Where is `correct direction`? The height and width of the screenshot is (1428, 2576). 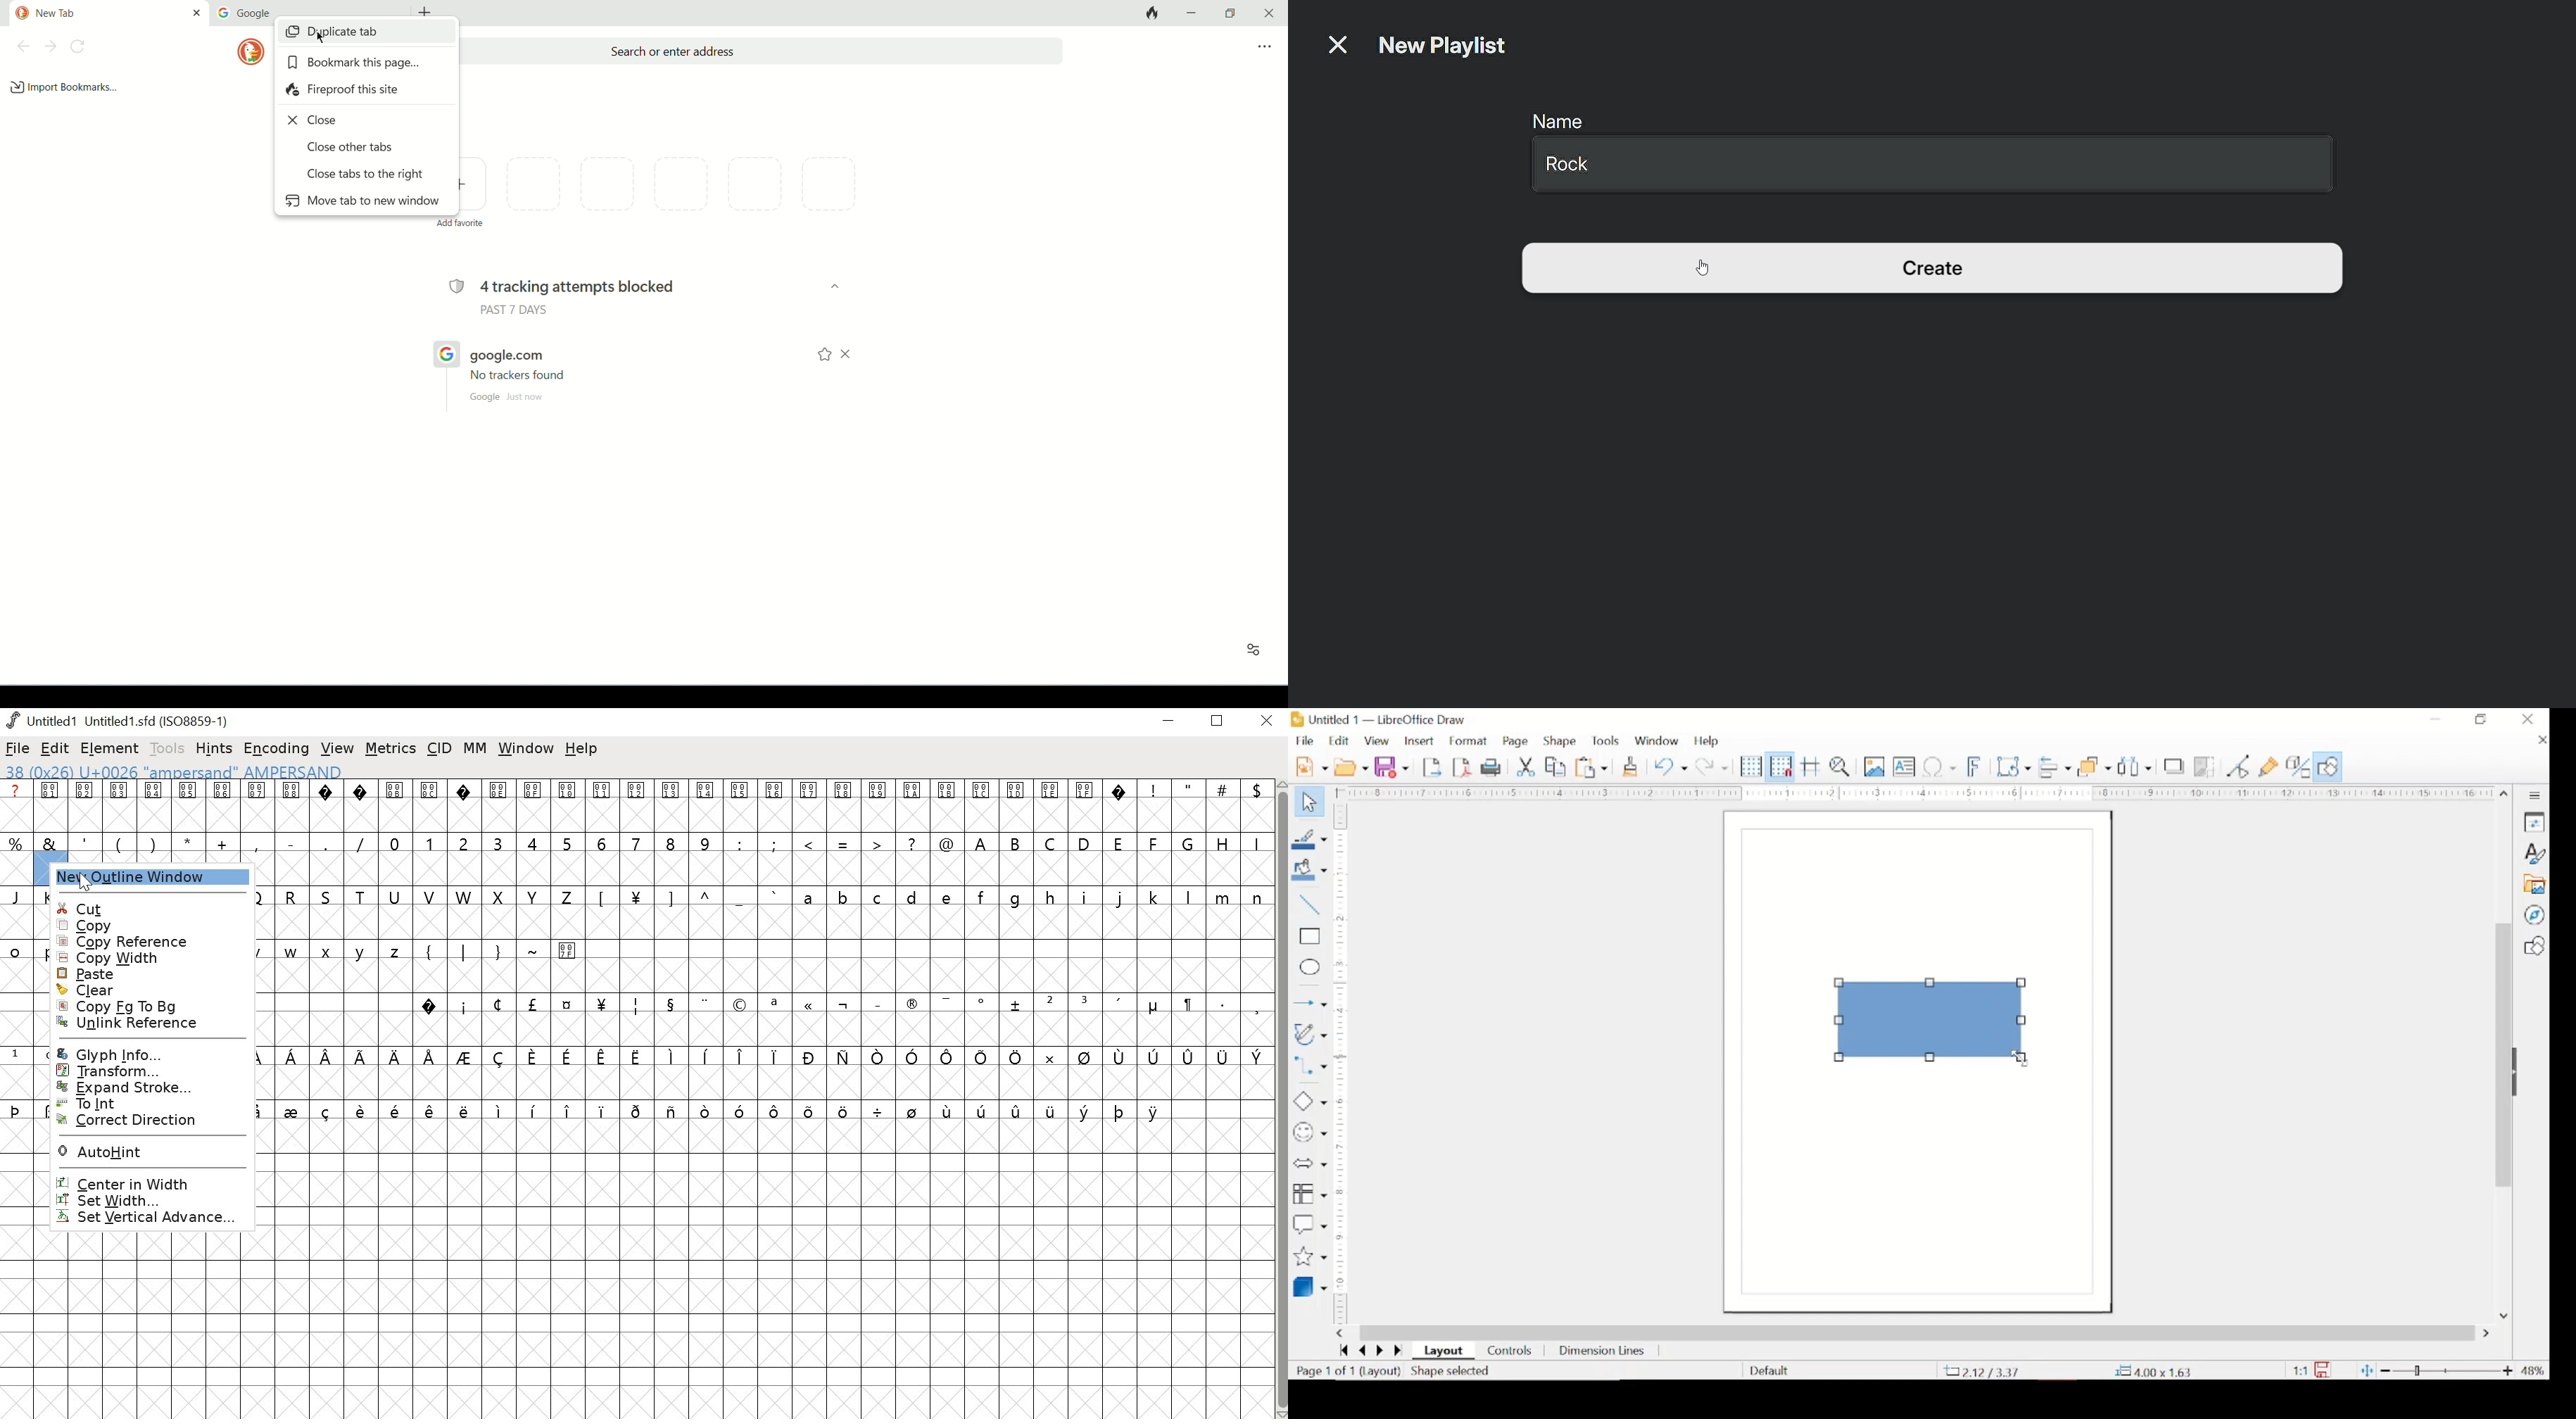 correct direction is located at coordinates (144, 1126).